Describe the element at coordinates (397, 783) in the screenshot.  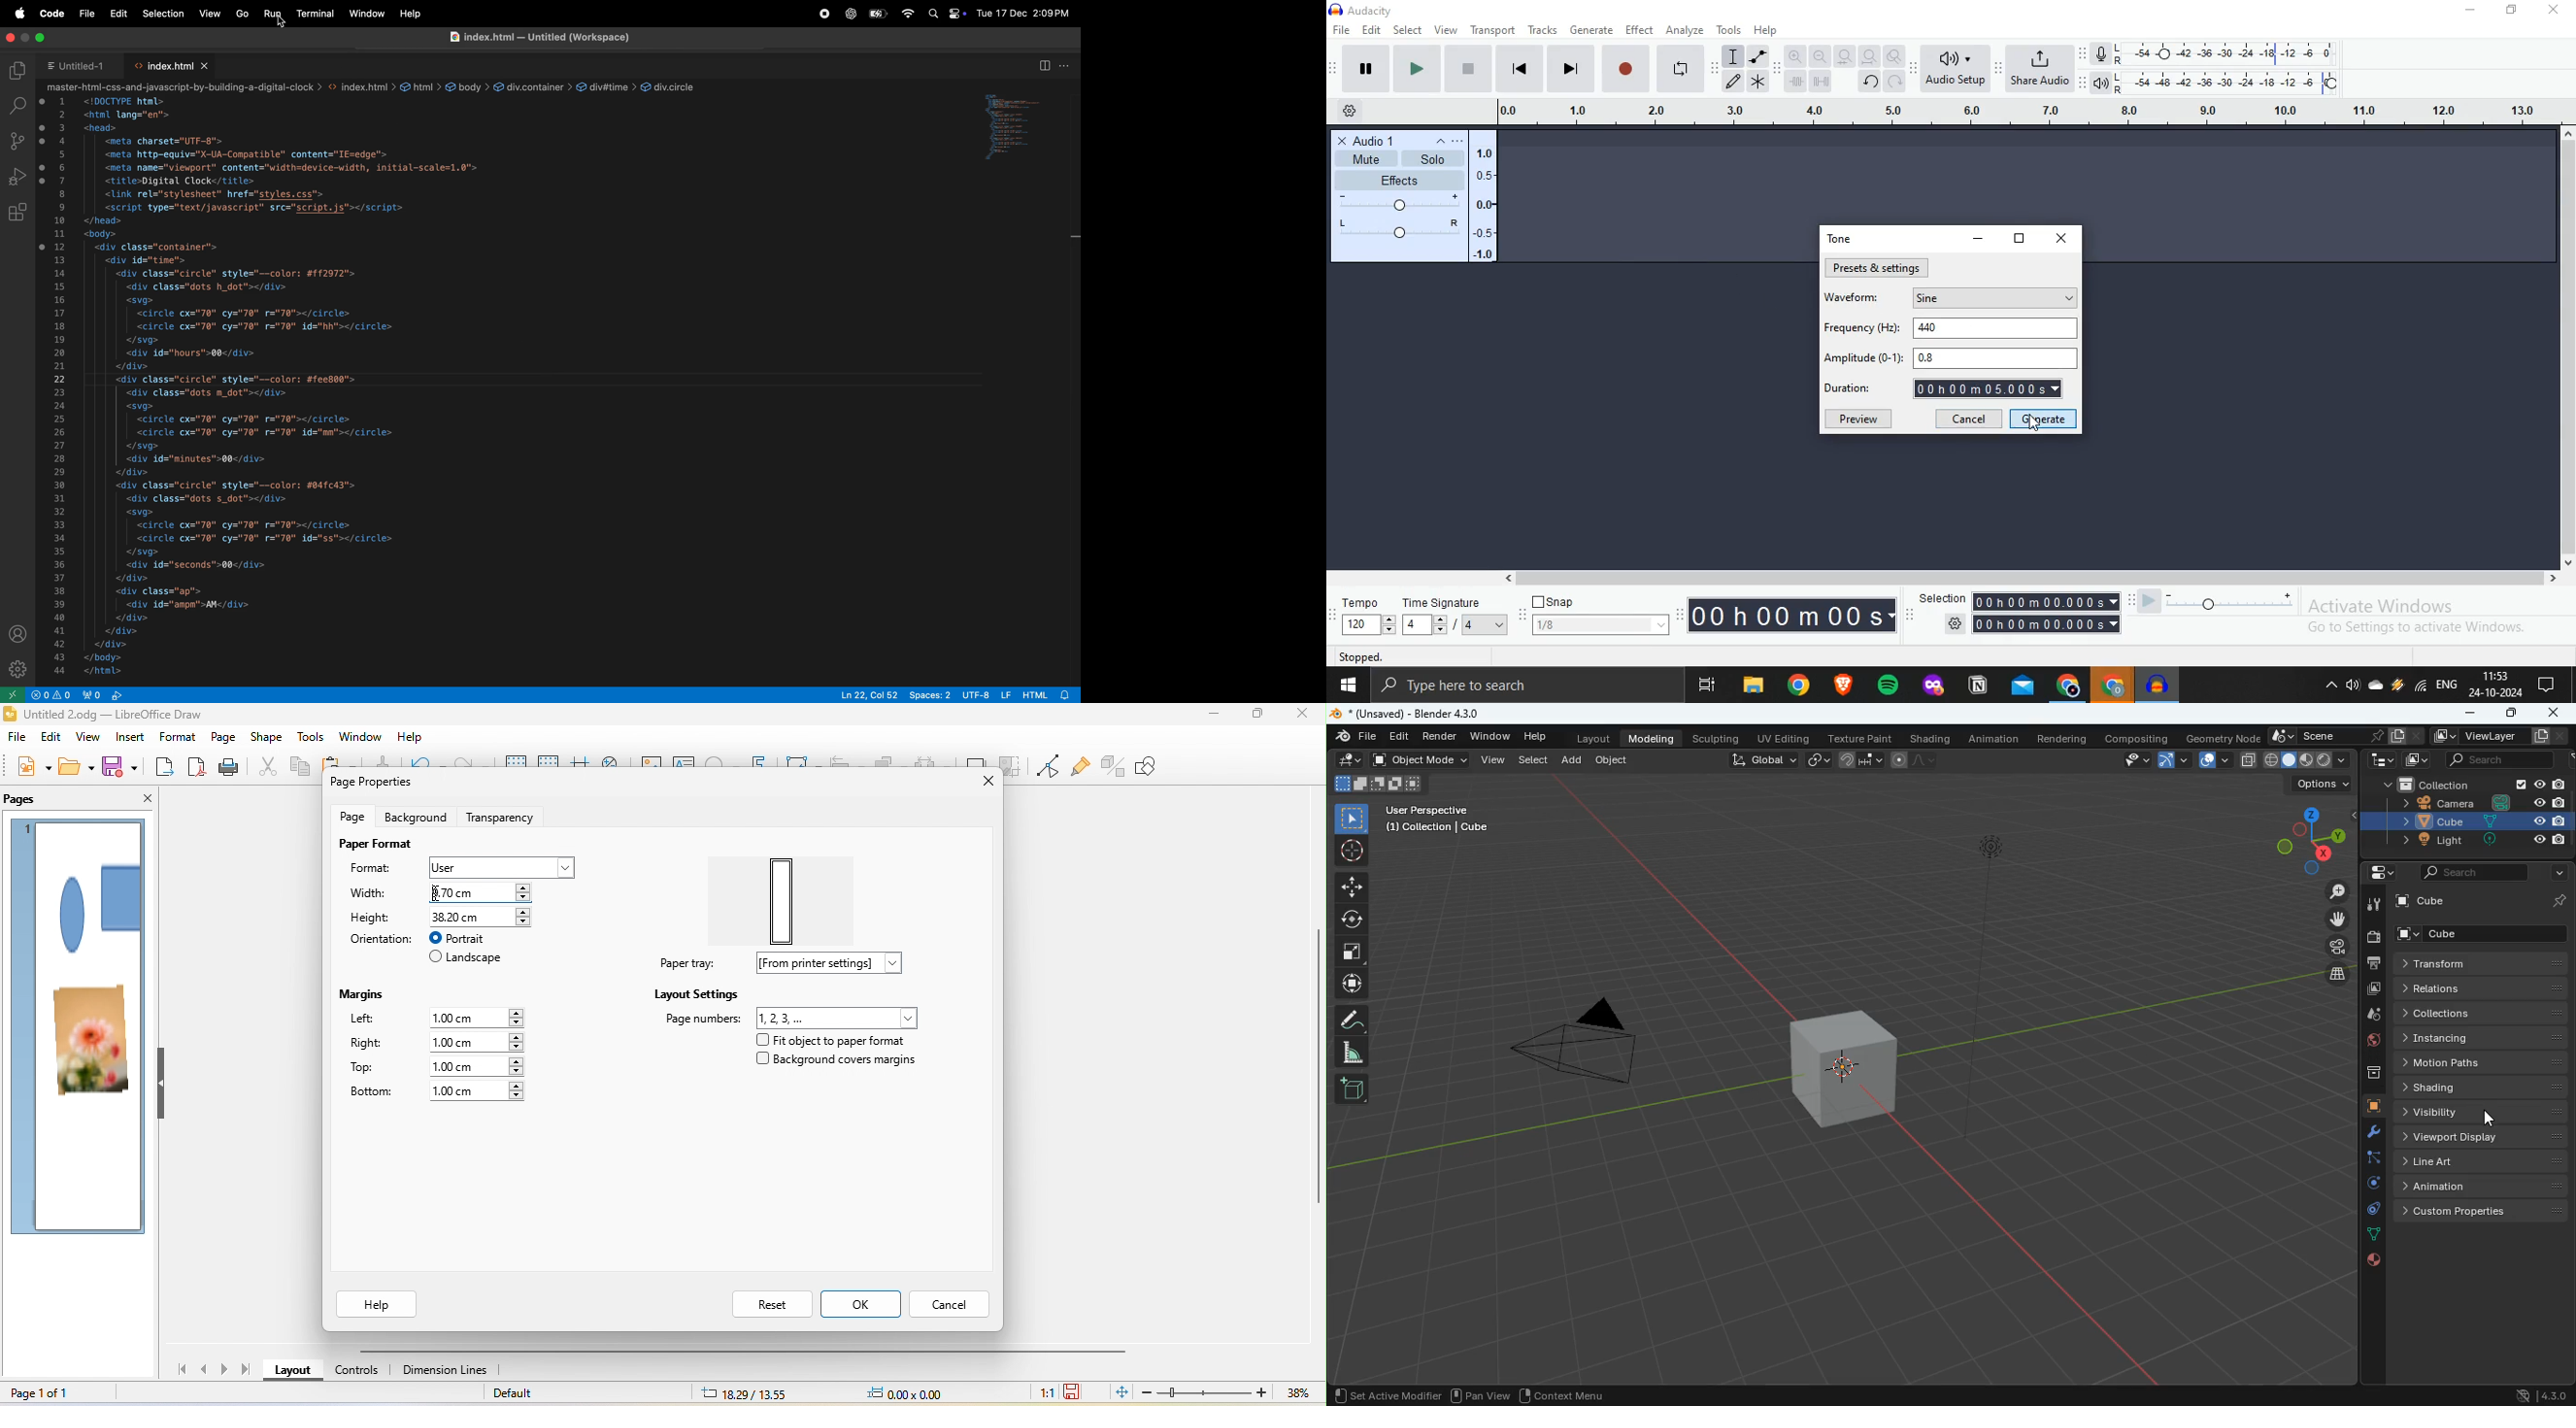
I see `page properties` at that location.